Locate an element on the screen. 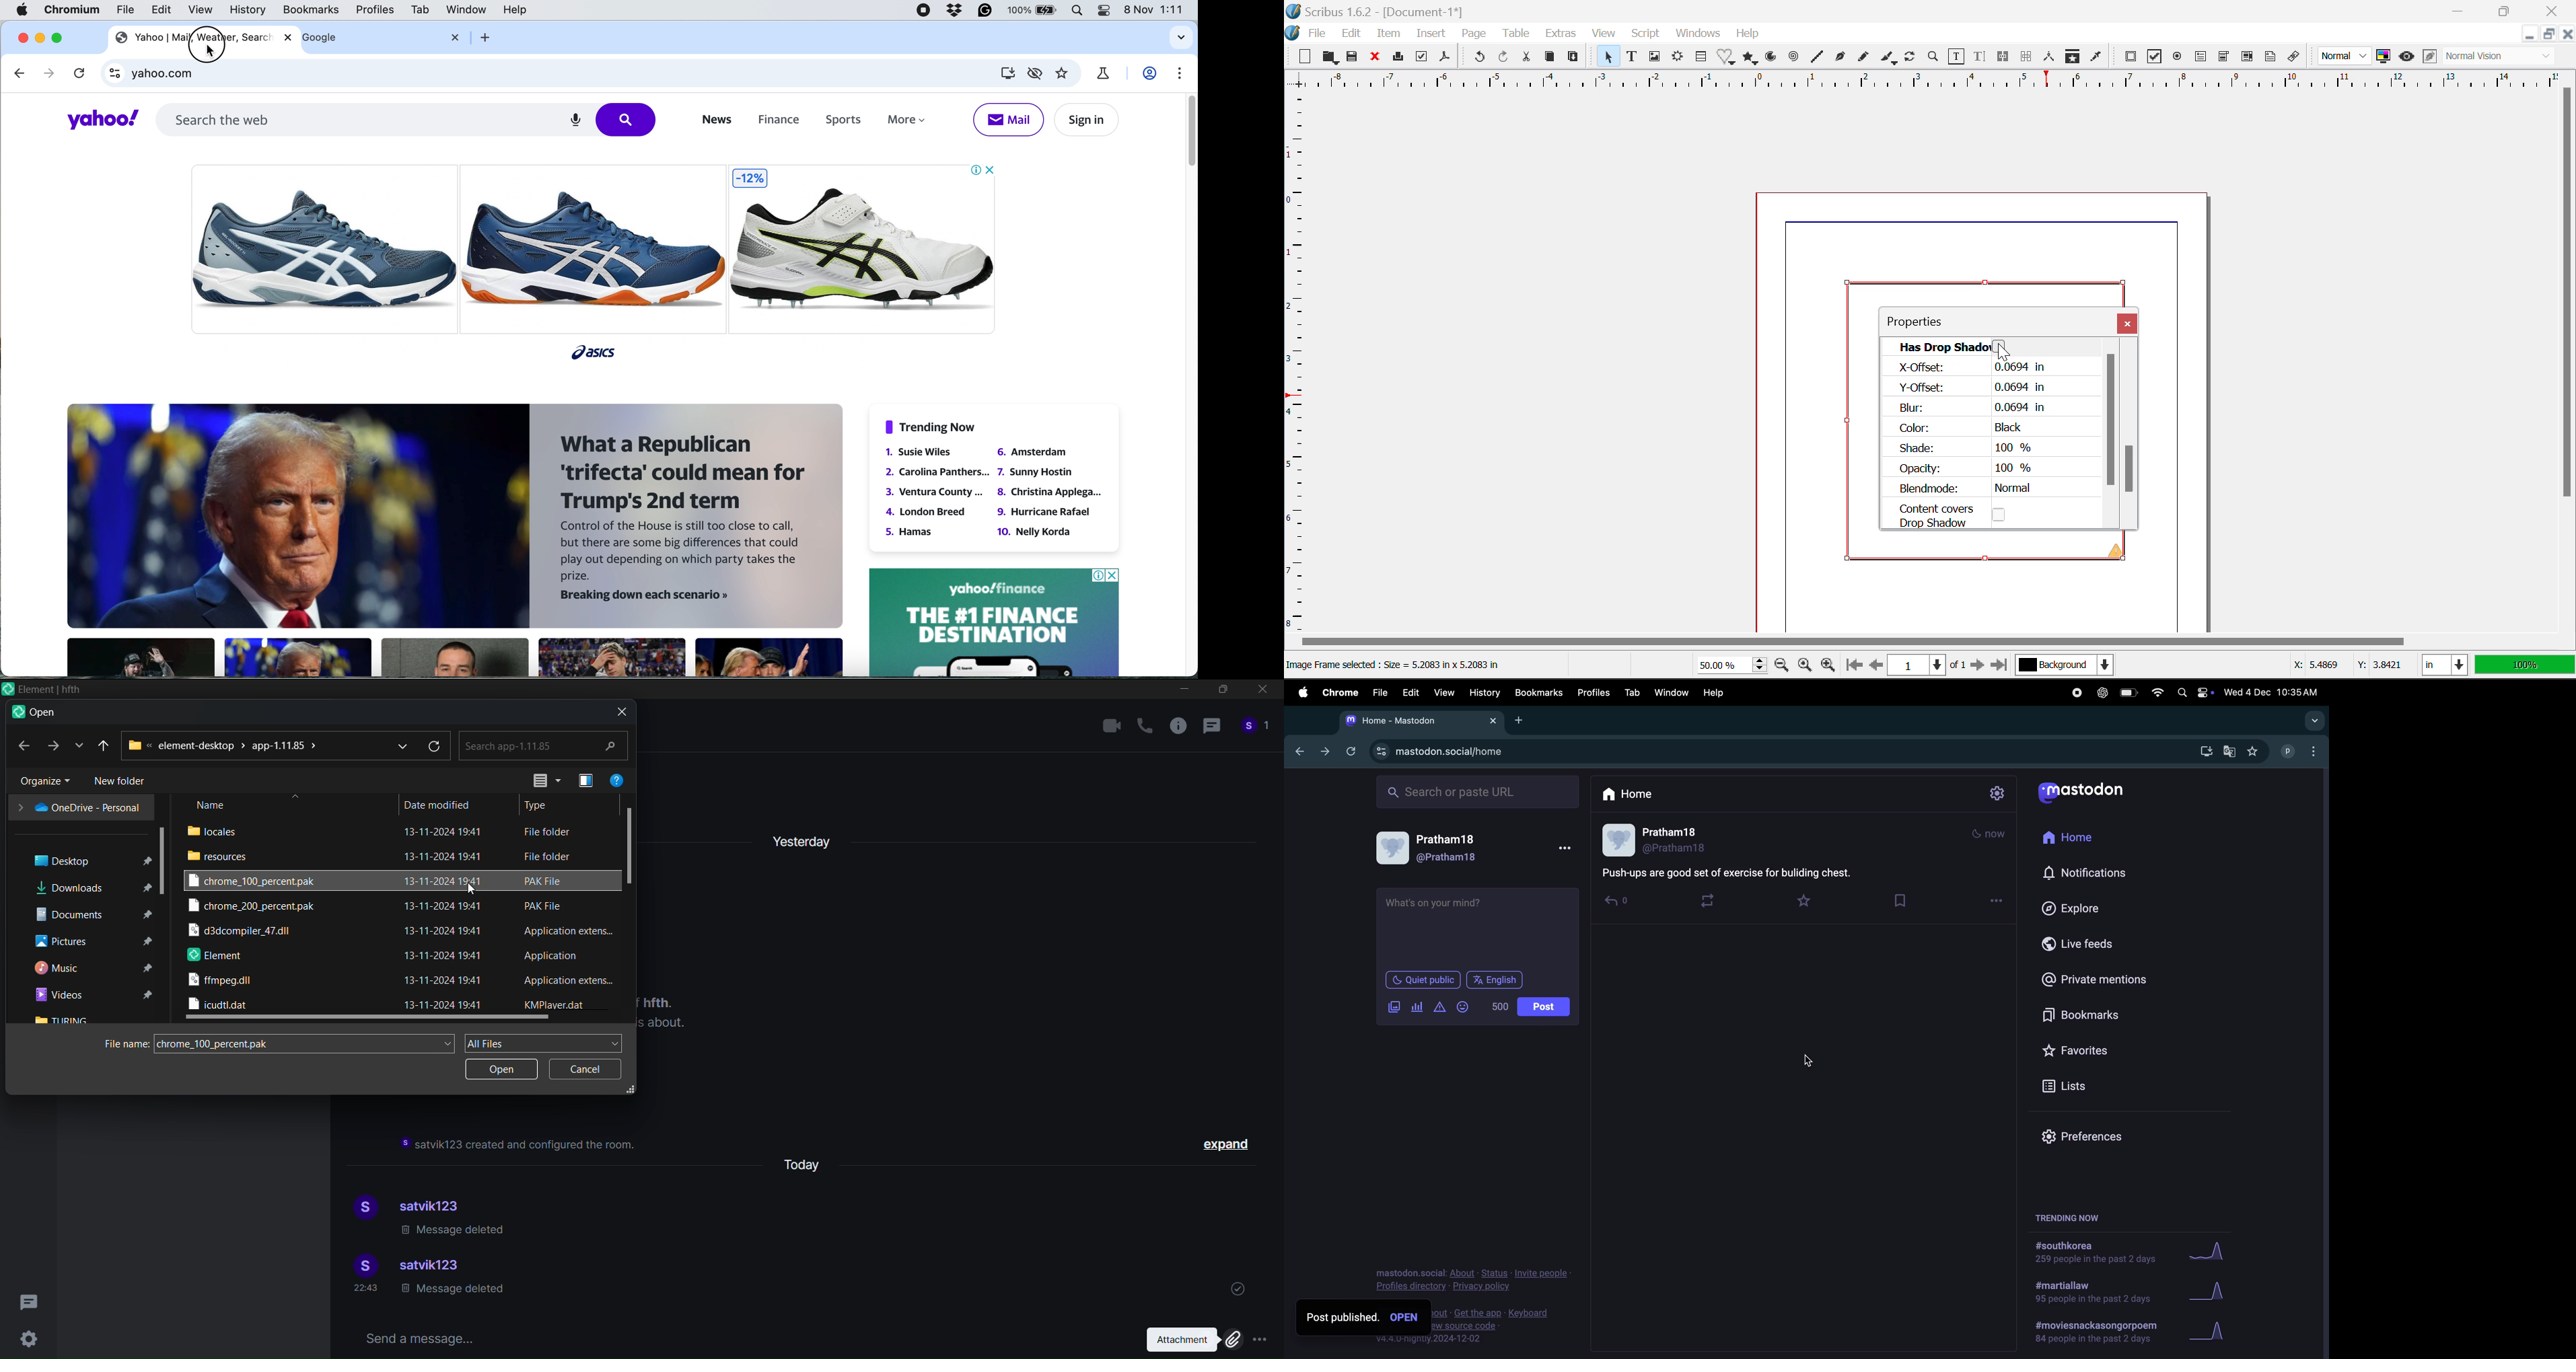 The width and height of the screenshot is (2576, 1372). Has Drop Shadow is located at coordinates (1992, 346).